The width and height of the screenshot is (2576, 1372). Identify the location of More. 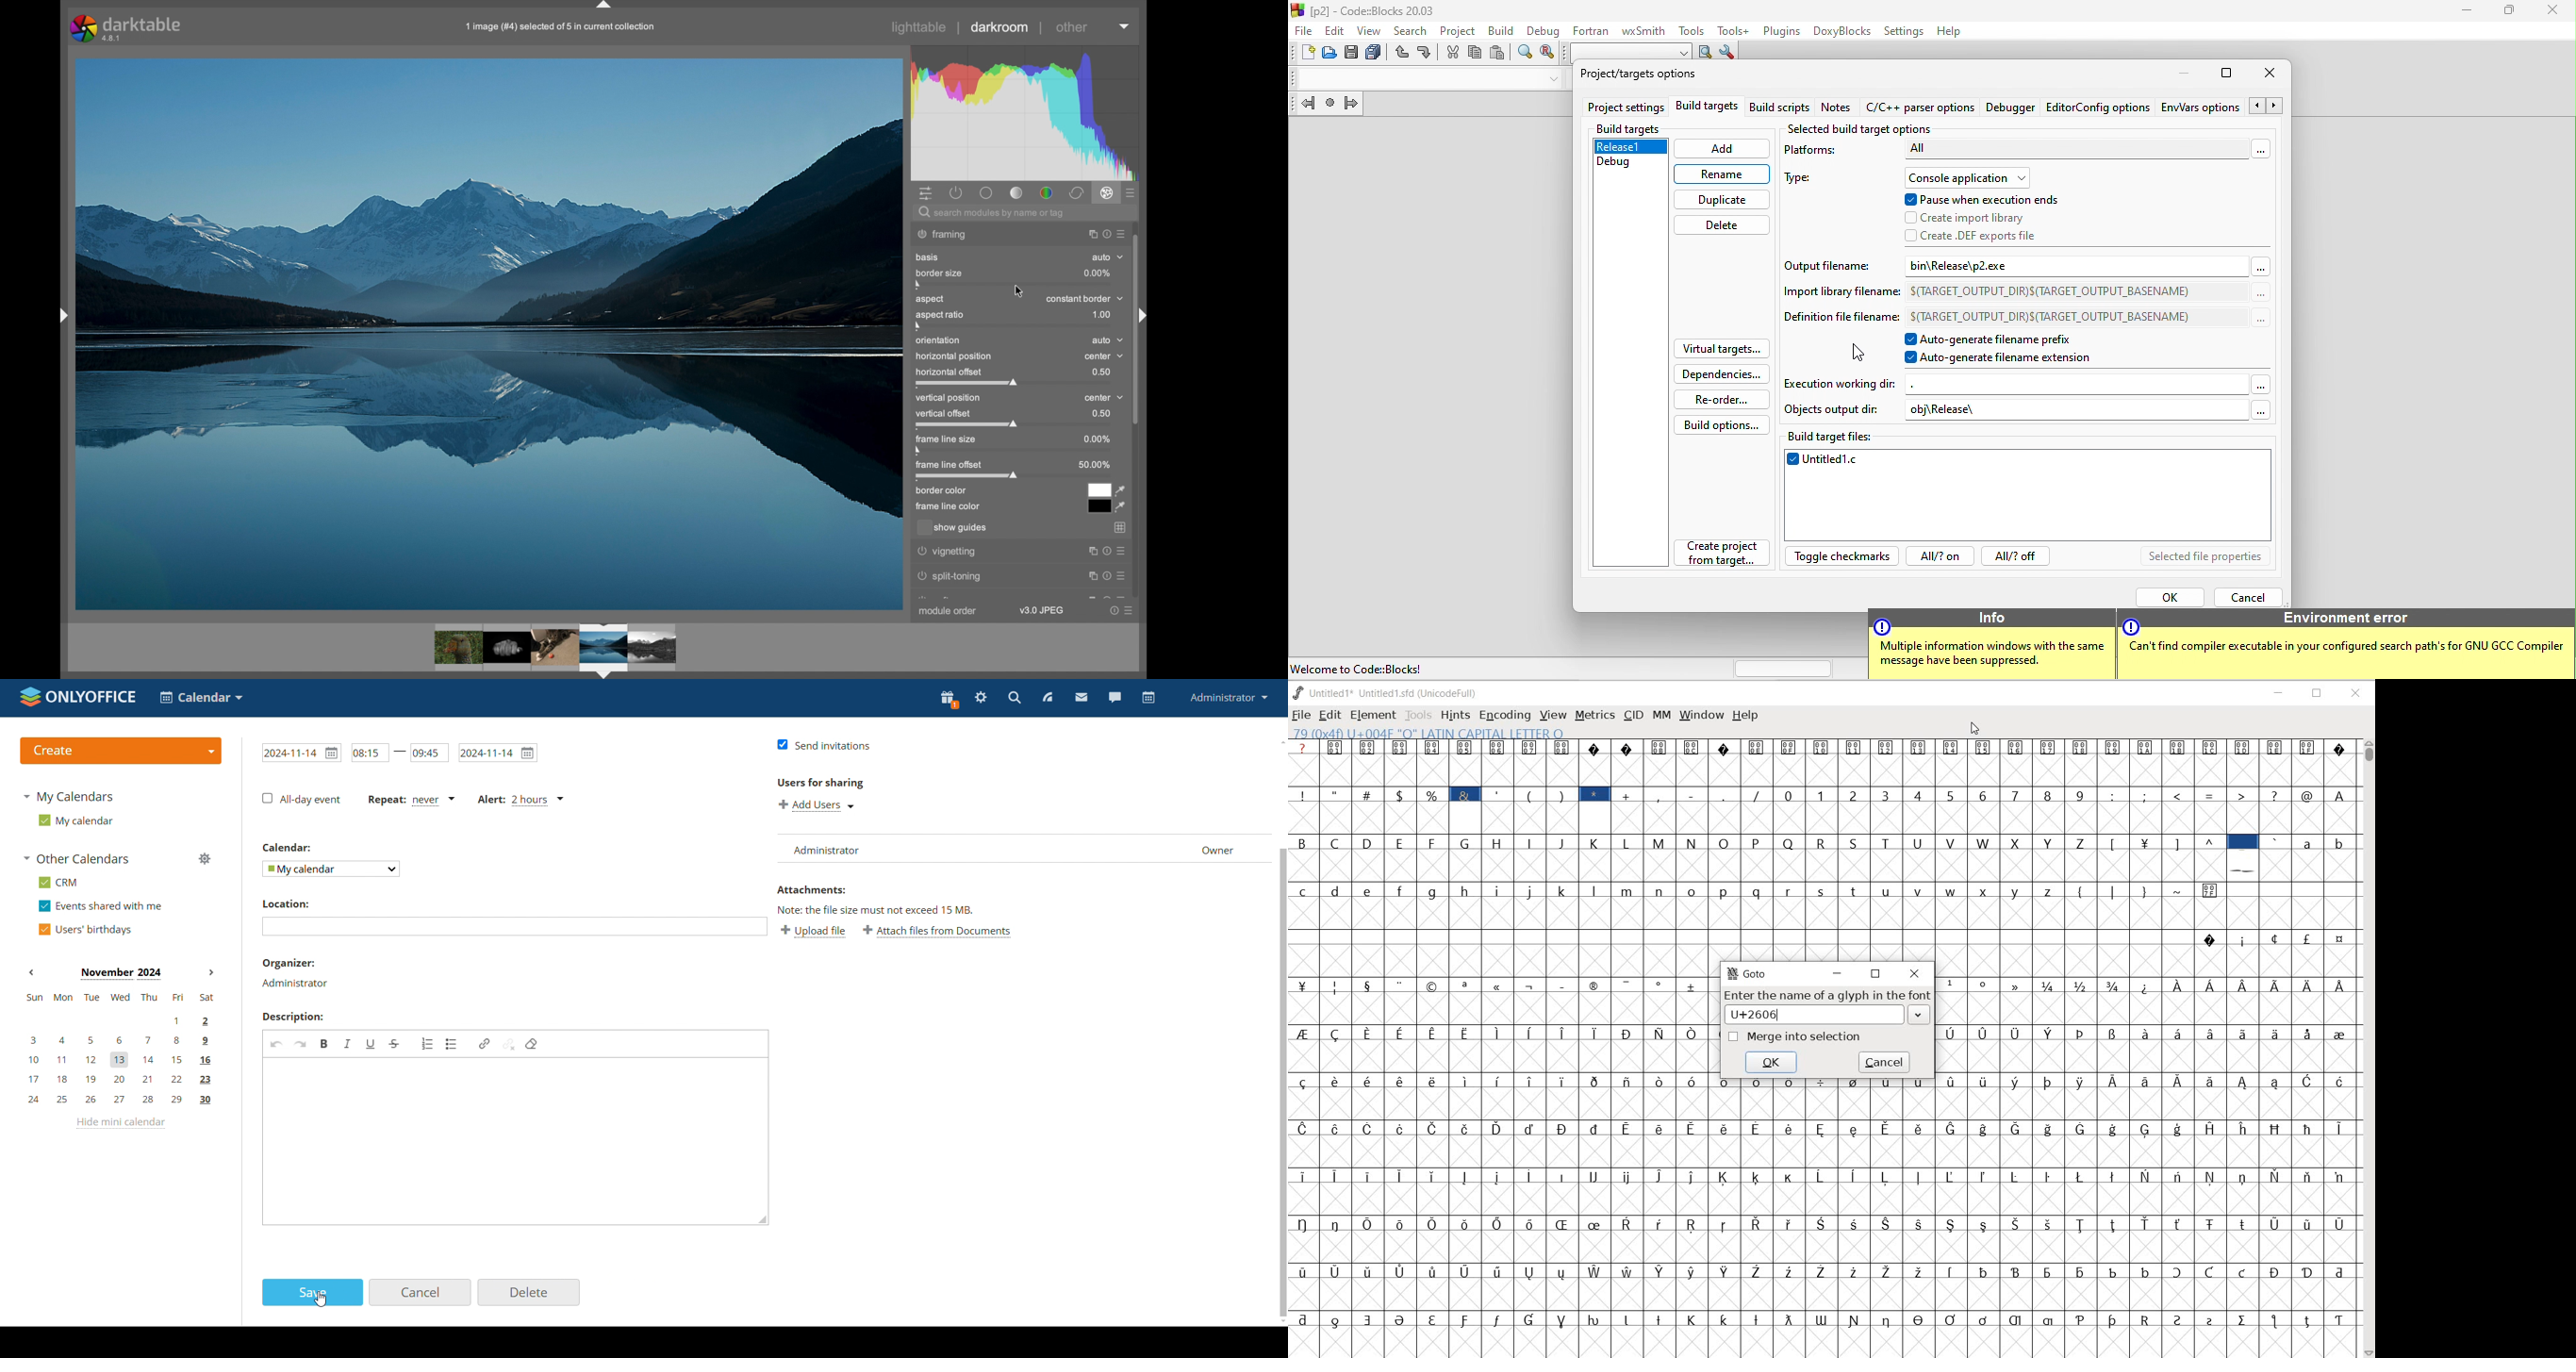
(2263, 380).